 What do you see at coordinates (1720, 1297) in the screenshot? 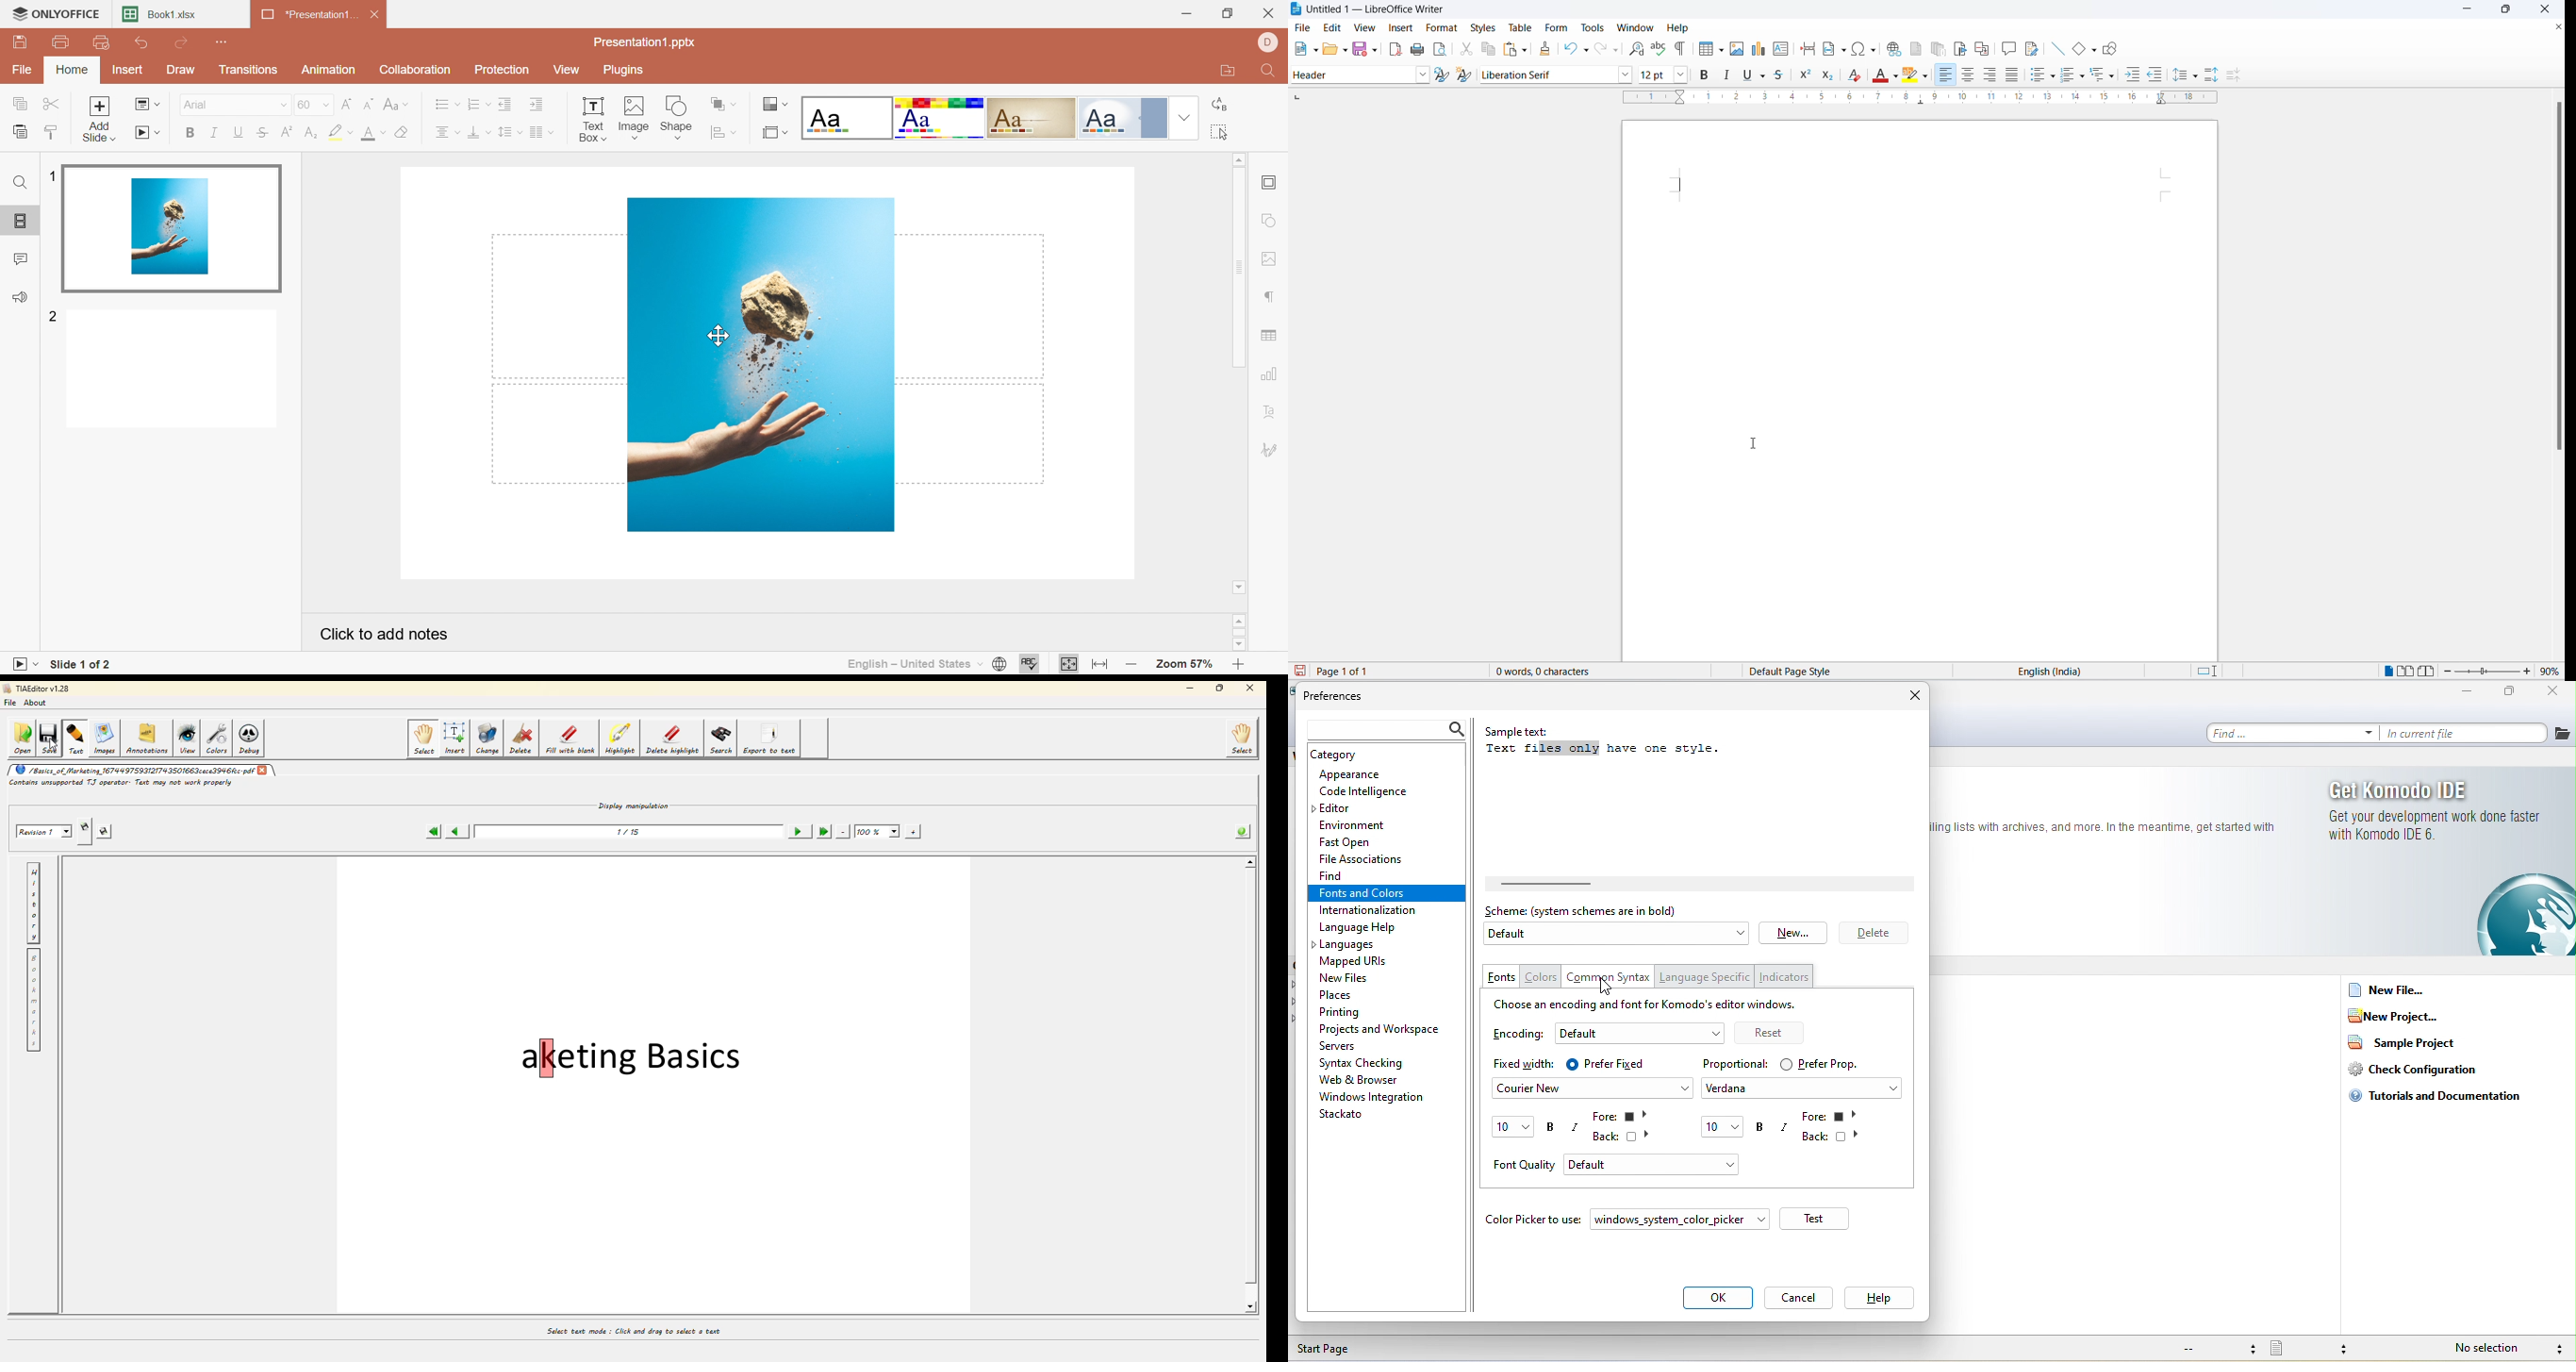
I see `ok` at bounding box center [1720, 1297].